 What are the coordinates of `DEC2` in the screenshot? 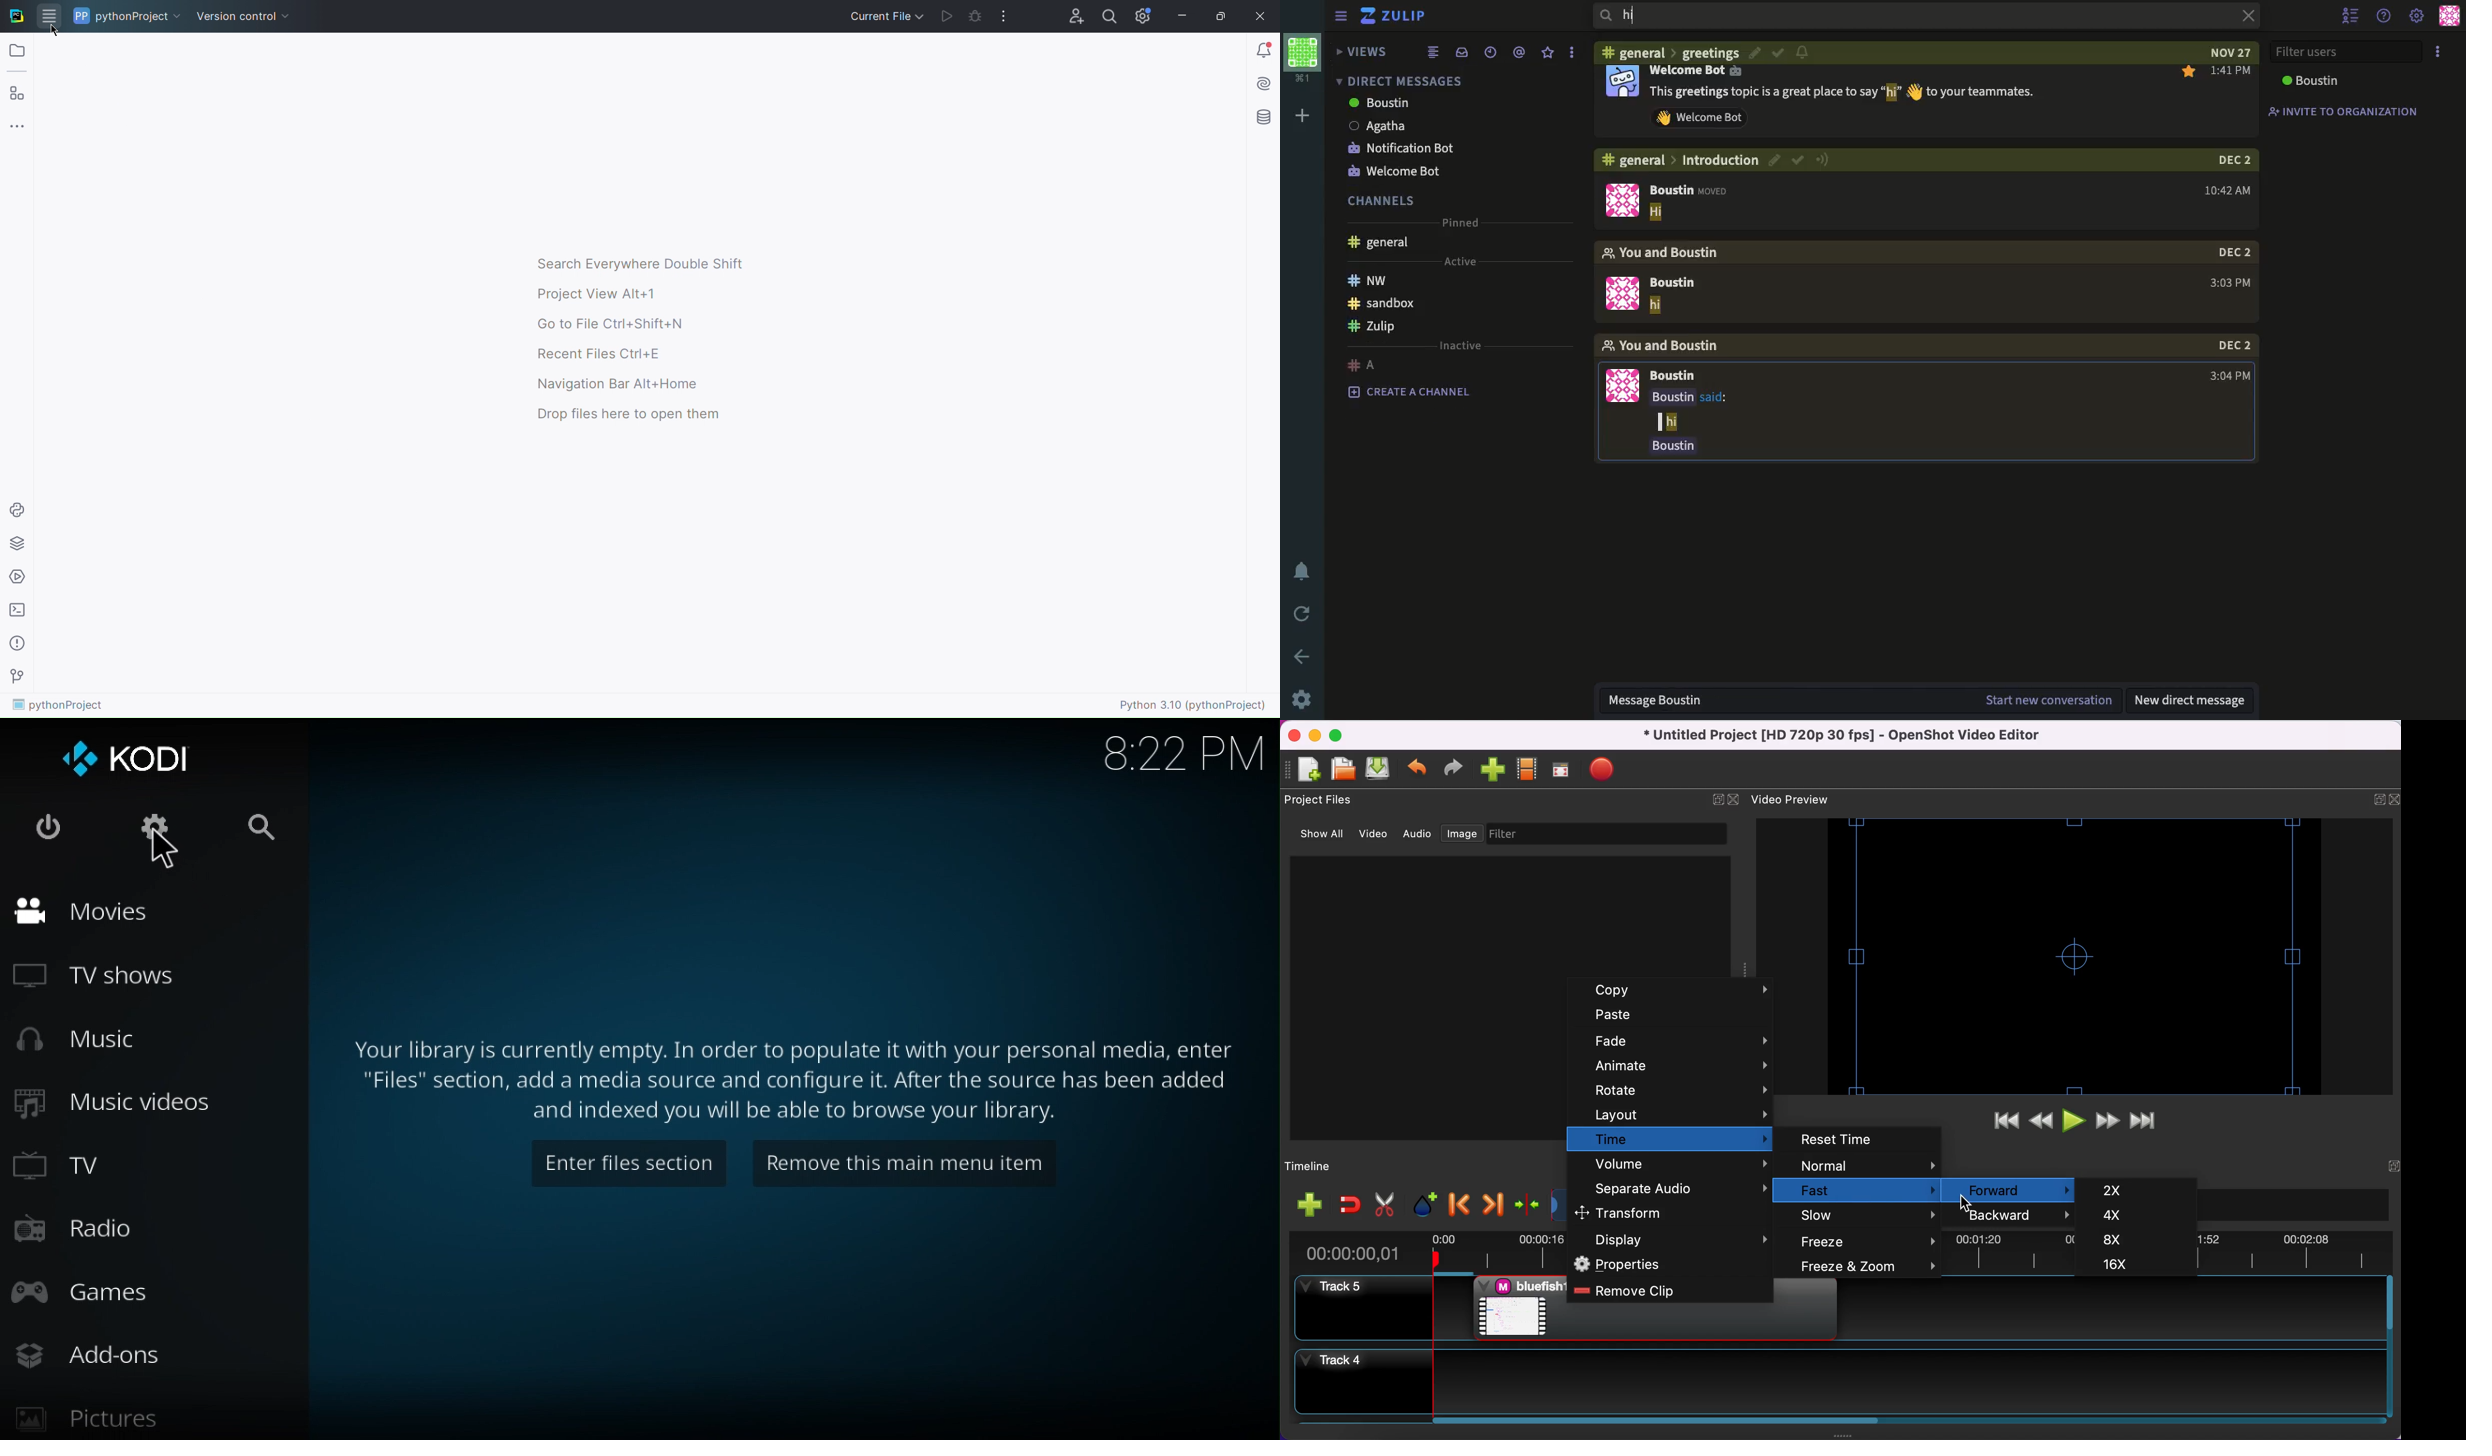 It's located at (2231, 253).